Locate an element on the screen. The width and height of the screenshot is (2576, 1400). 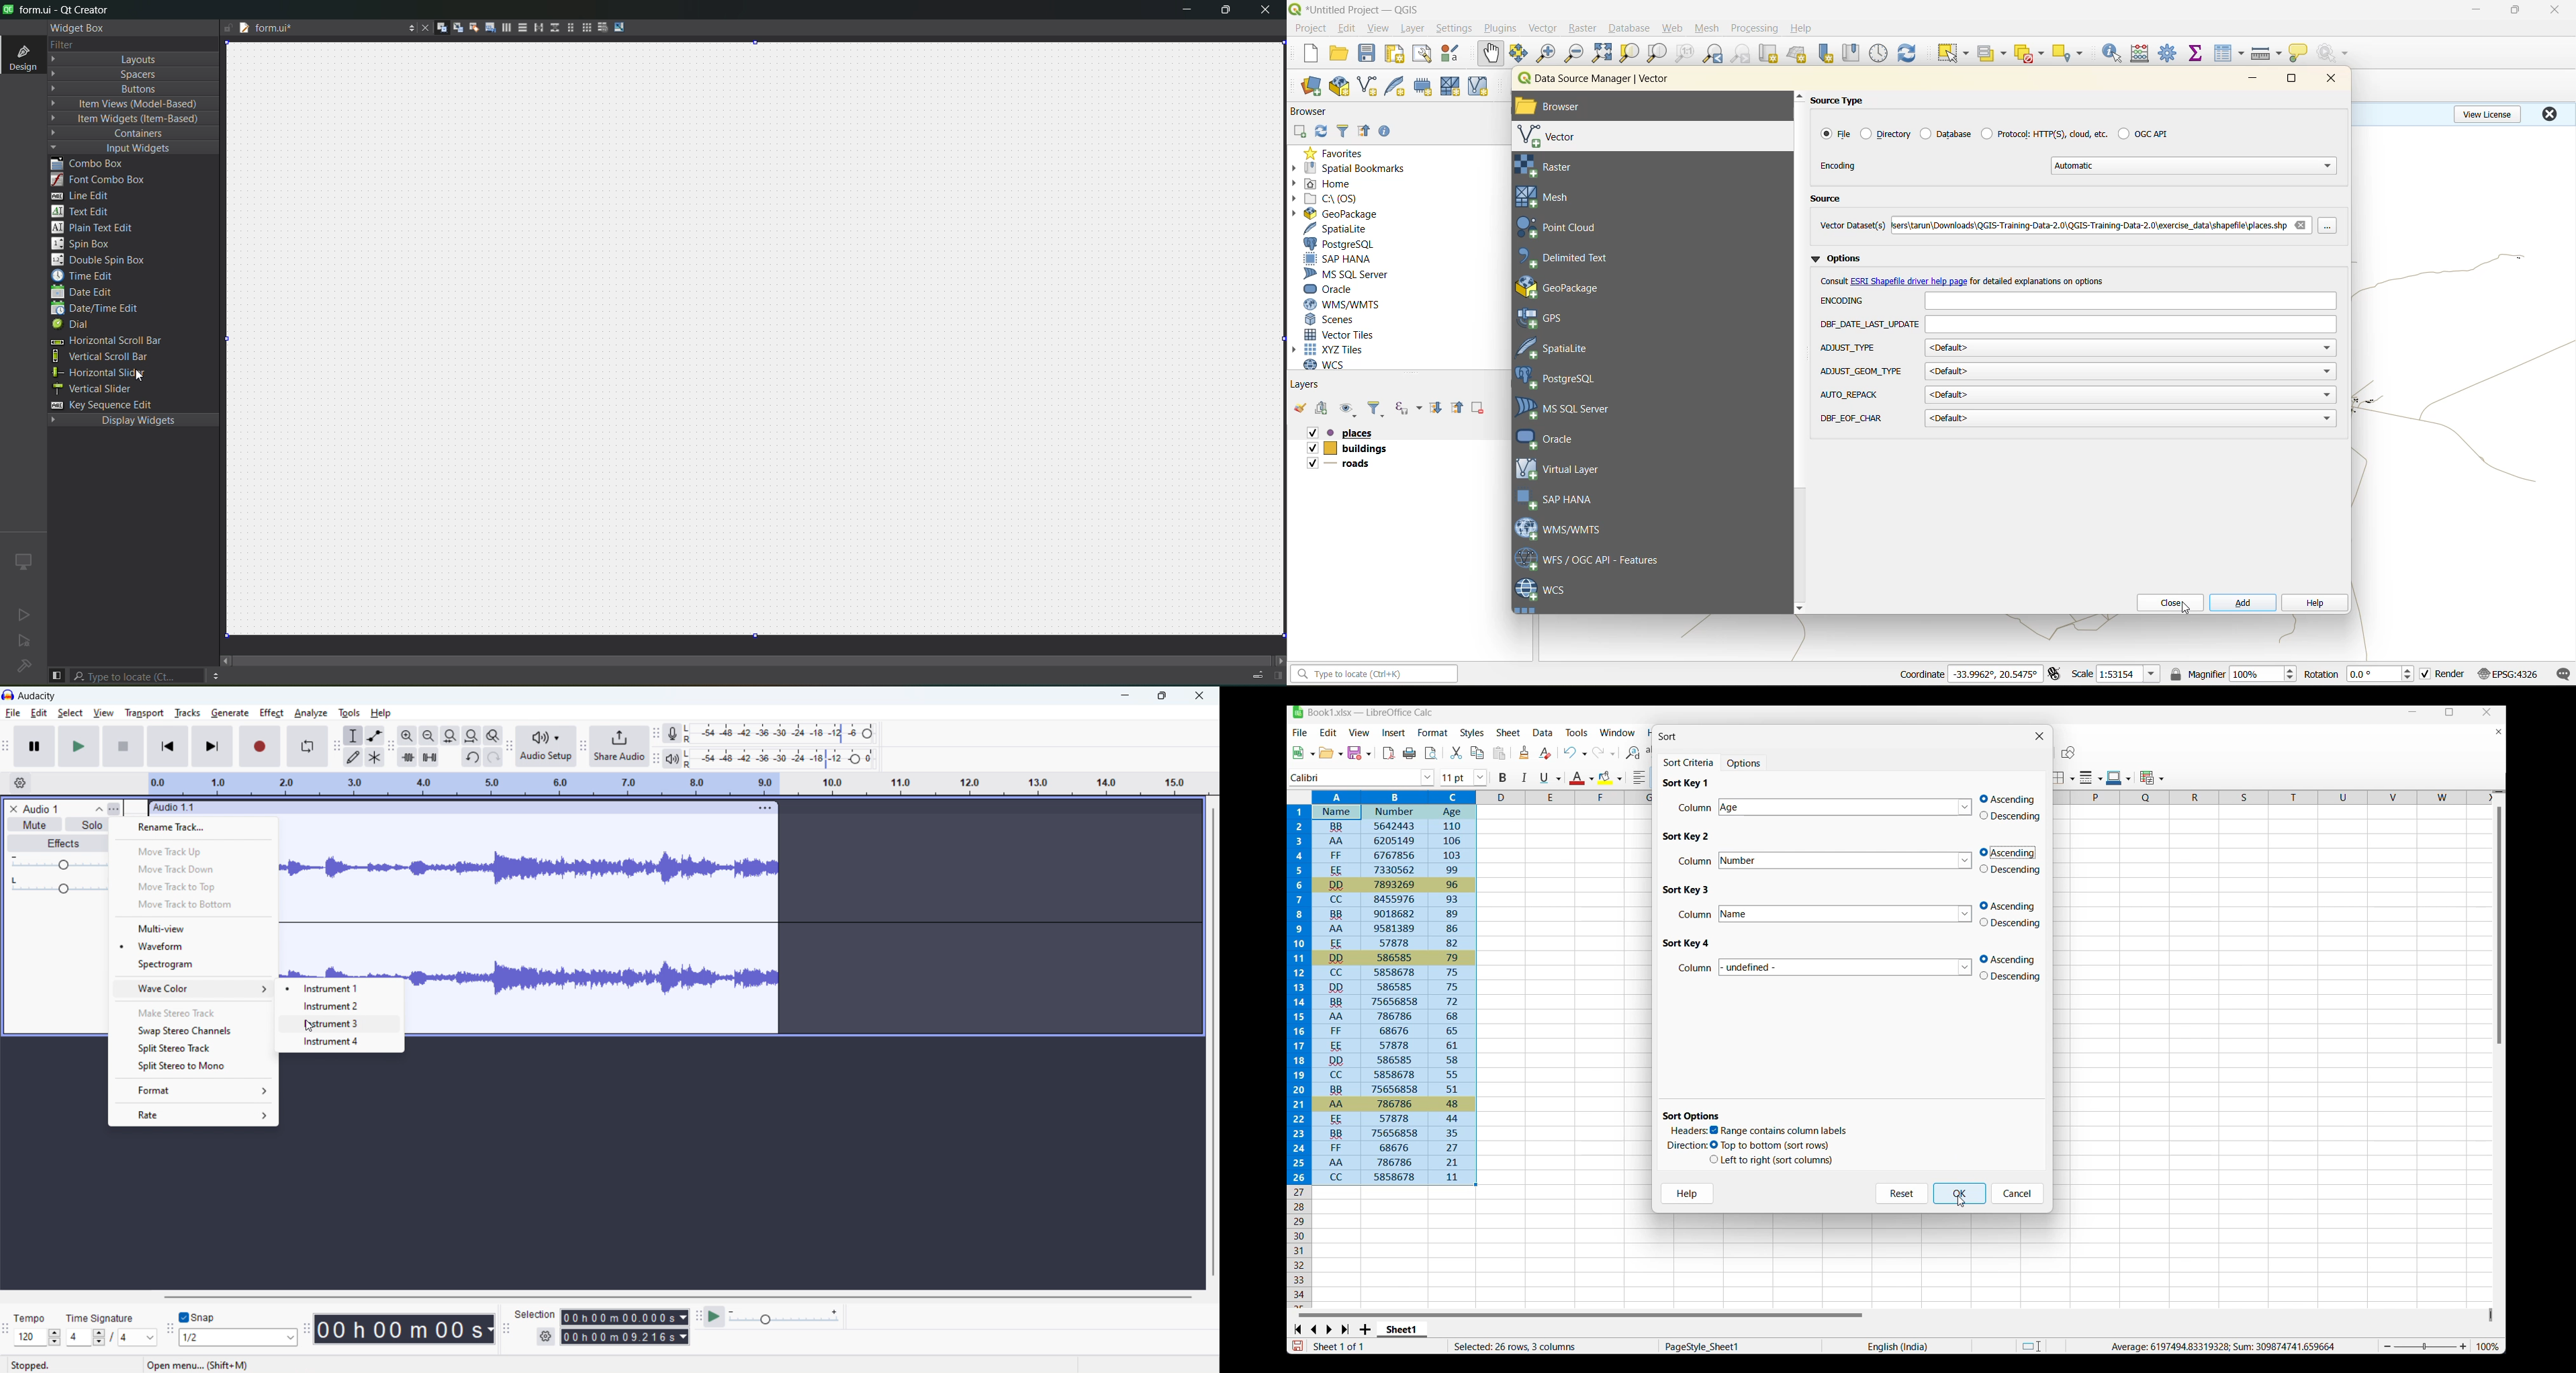
scenes is located at coordinates (1331, 320).